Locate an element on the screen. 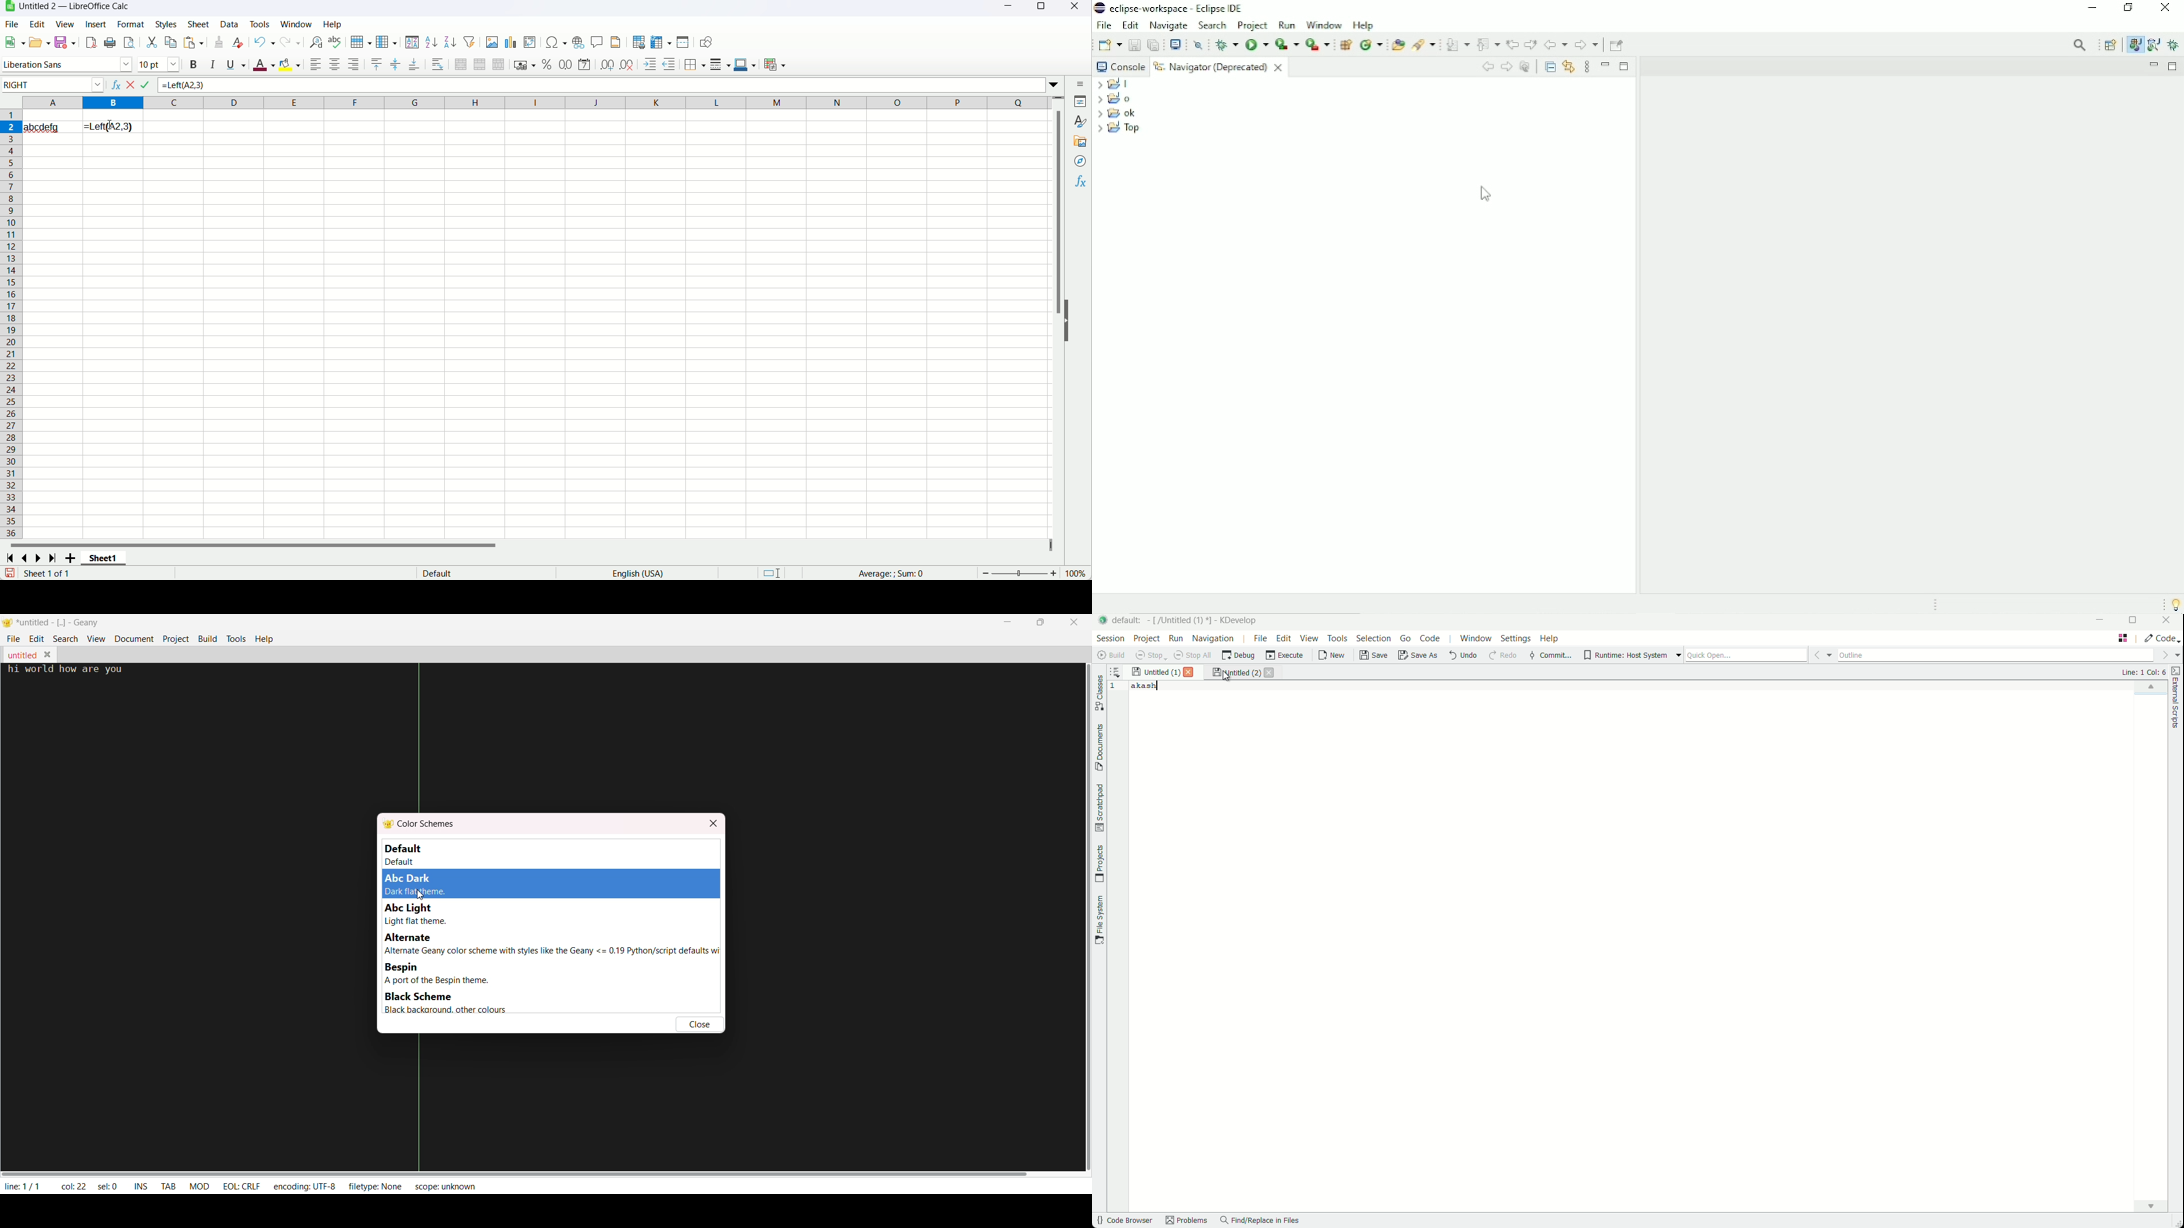  dark flat theme is located at coordinates (414, 892).